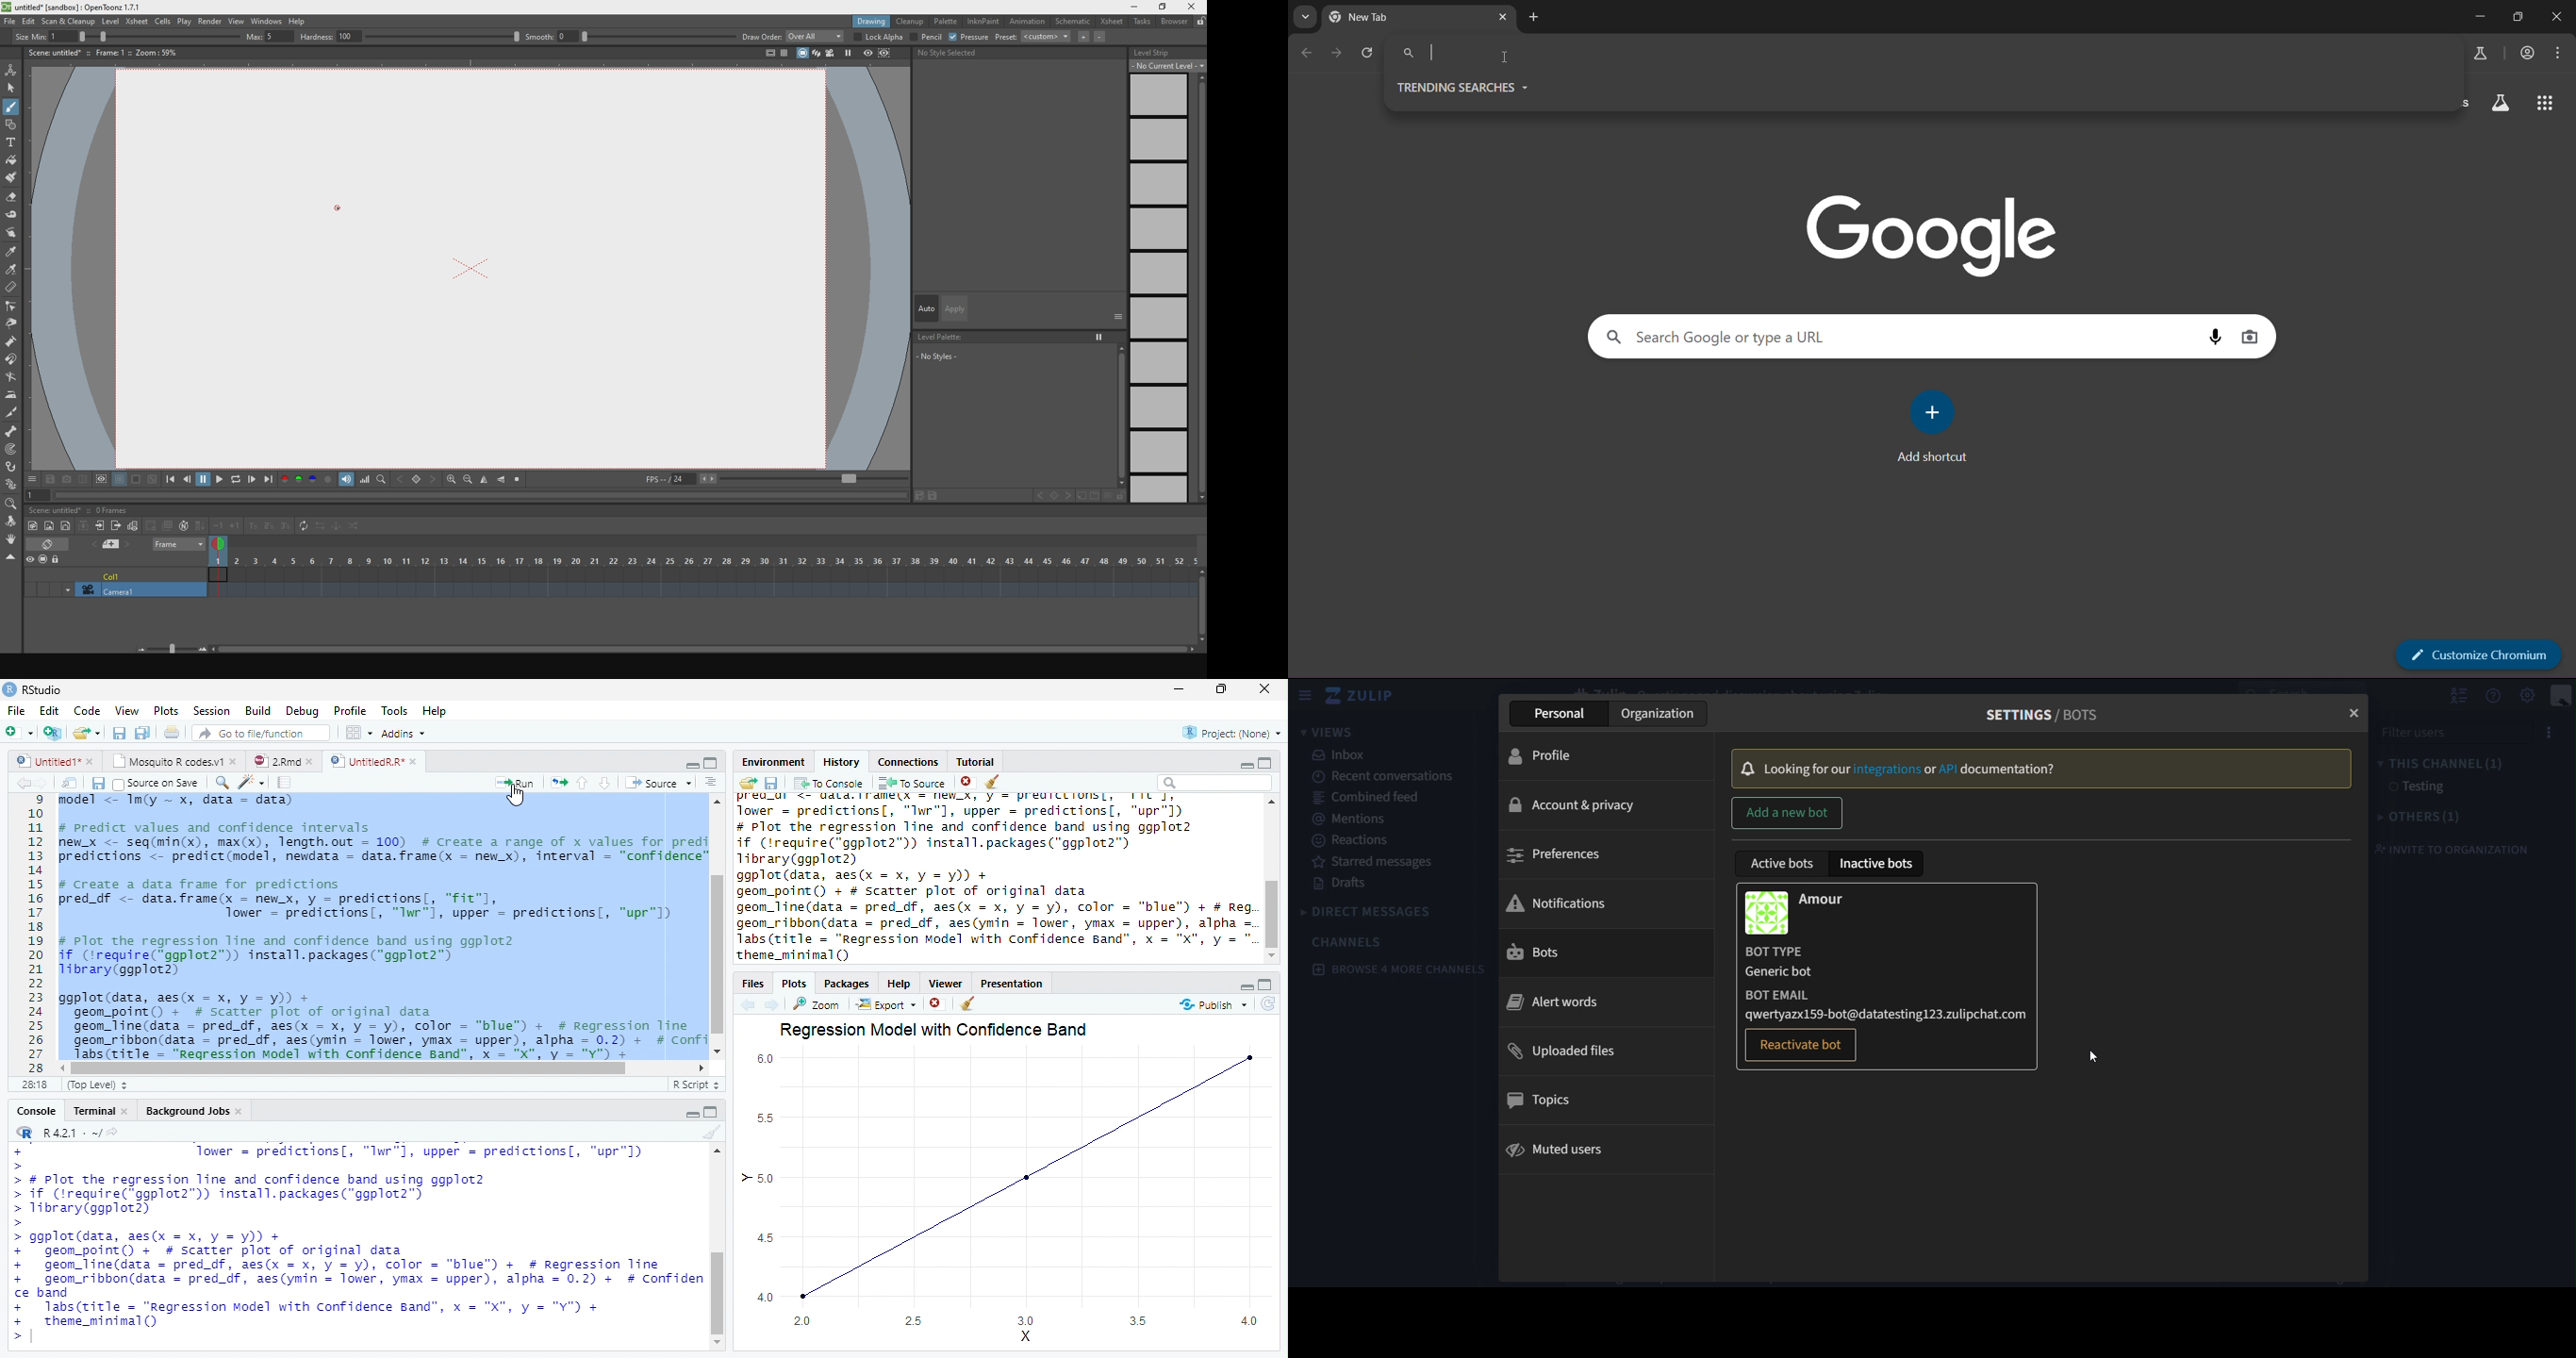  What do you see at coordinates (1879, 864) in the screenshot?
I see `inactive bots` at bounding box center [1879, 864].